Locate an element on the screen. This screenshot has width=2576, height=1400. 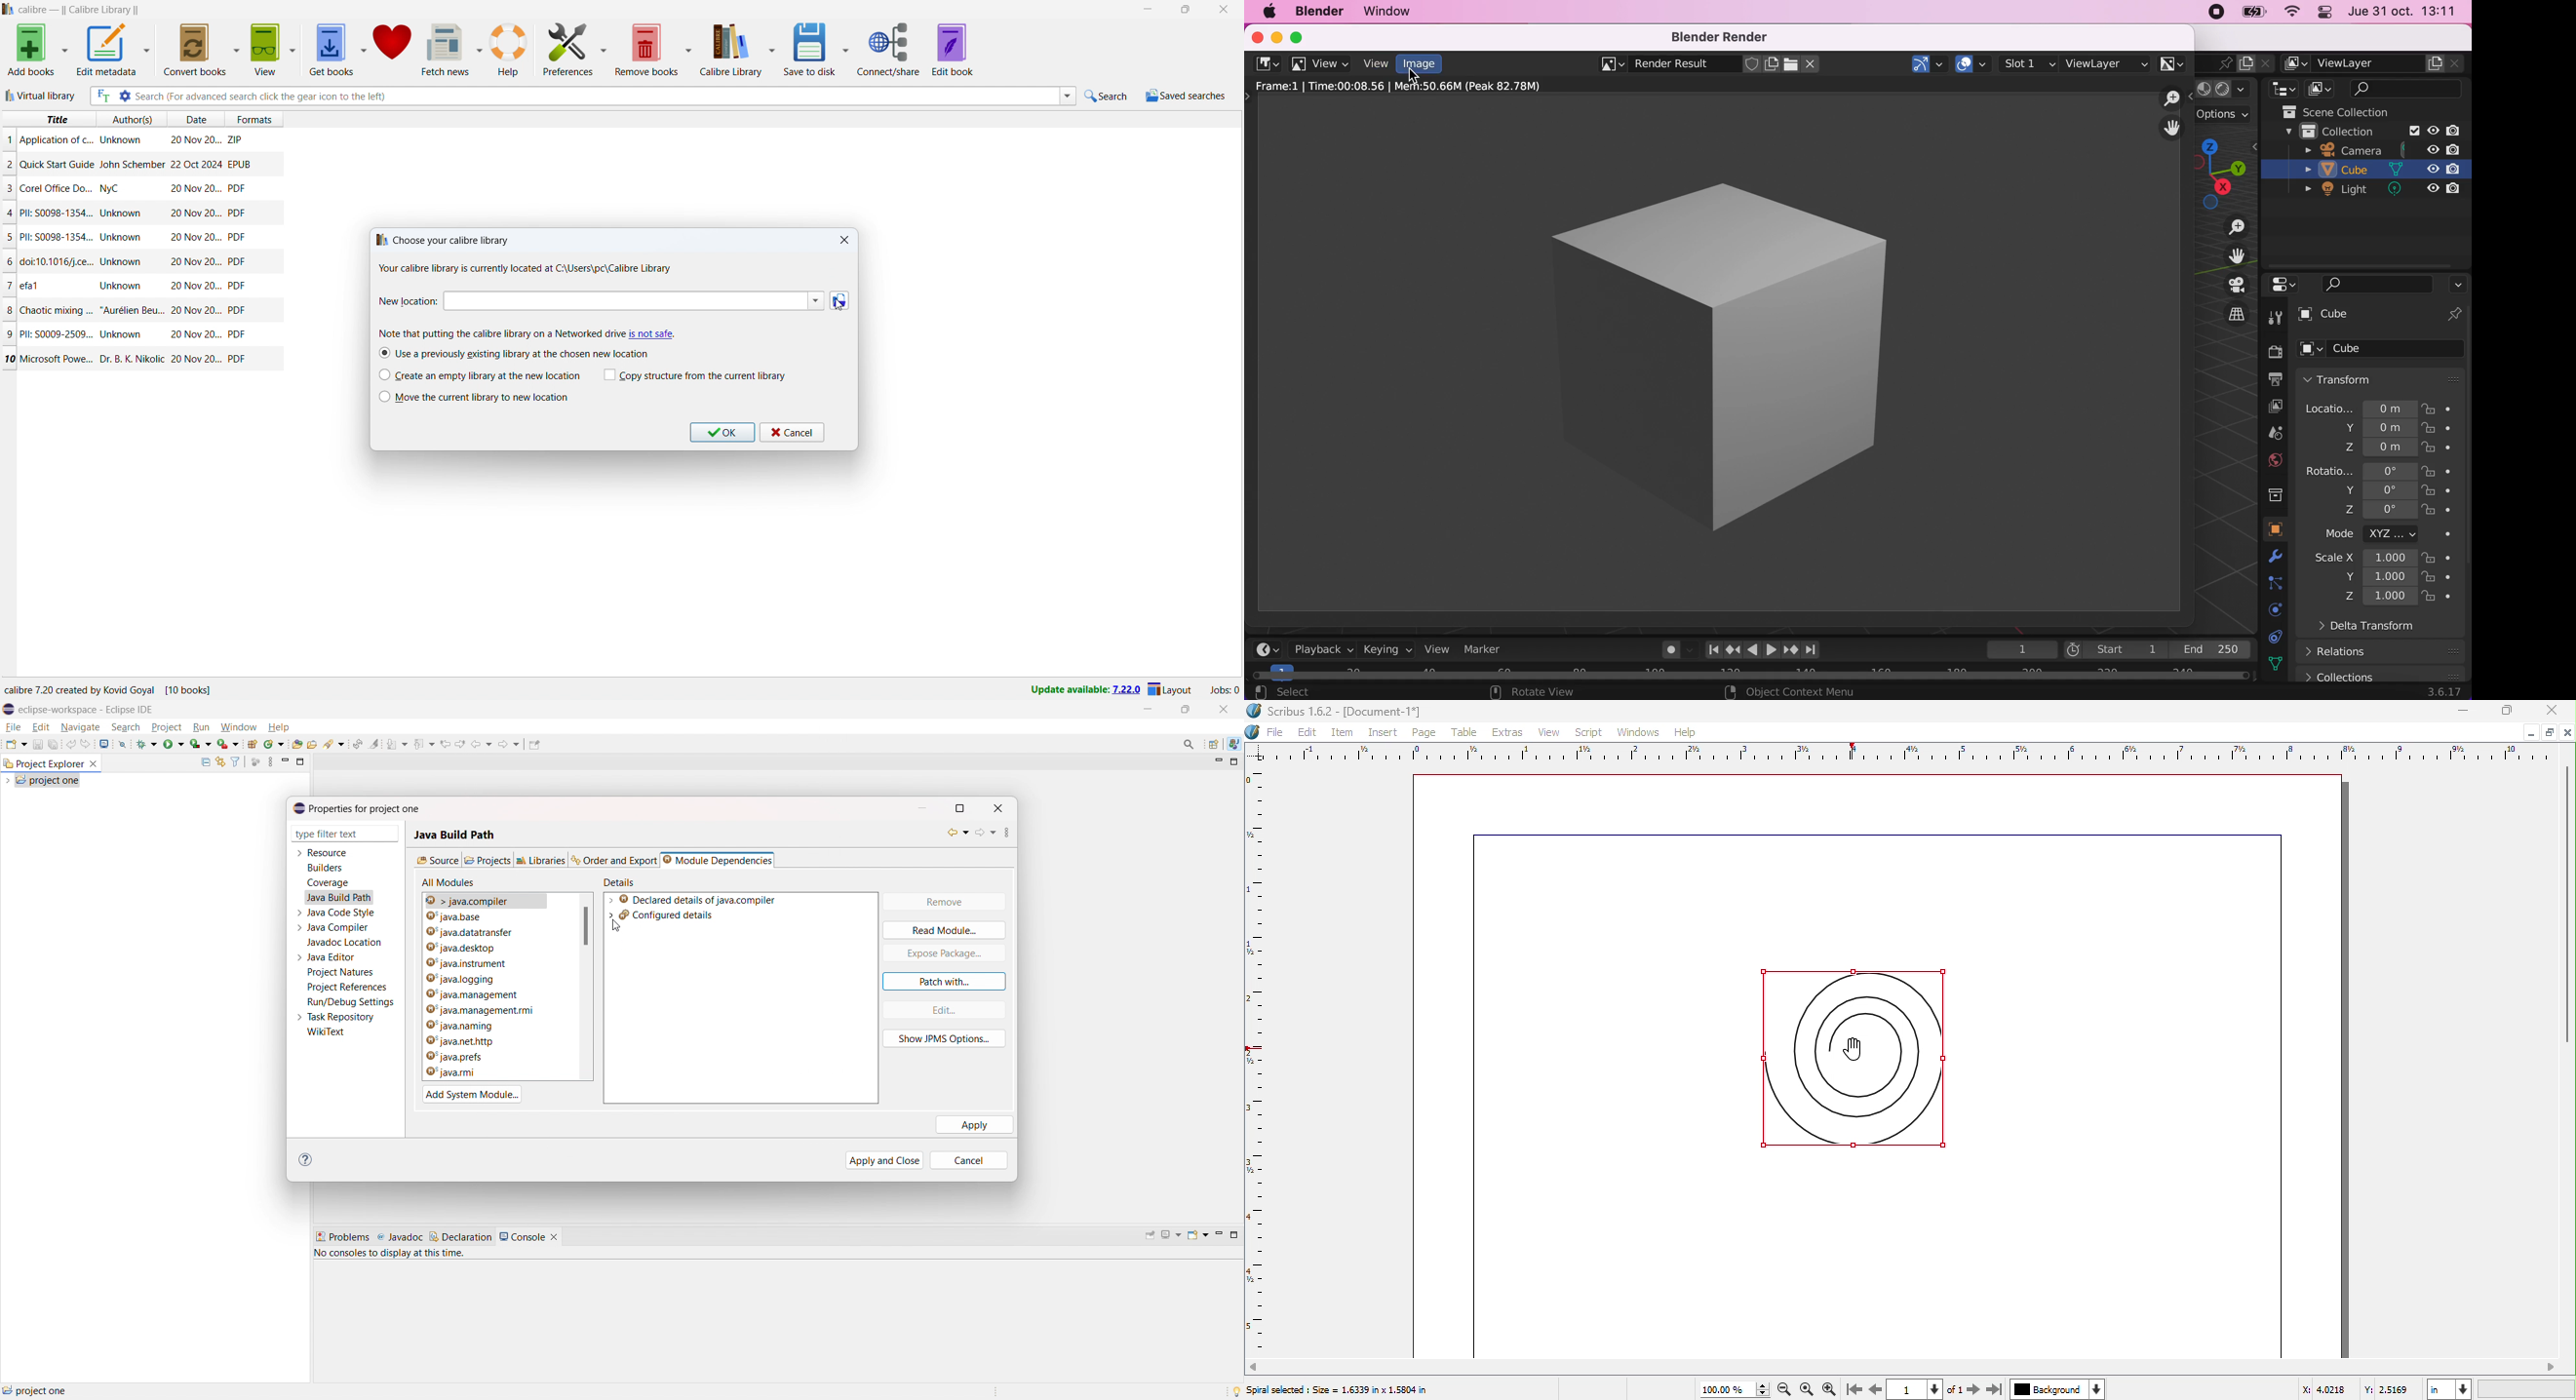
remove books is located at coordinates (647, 49).